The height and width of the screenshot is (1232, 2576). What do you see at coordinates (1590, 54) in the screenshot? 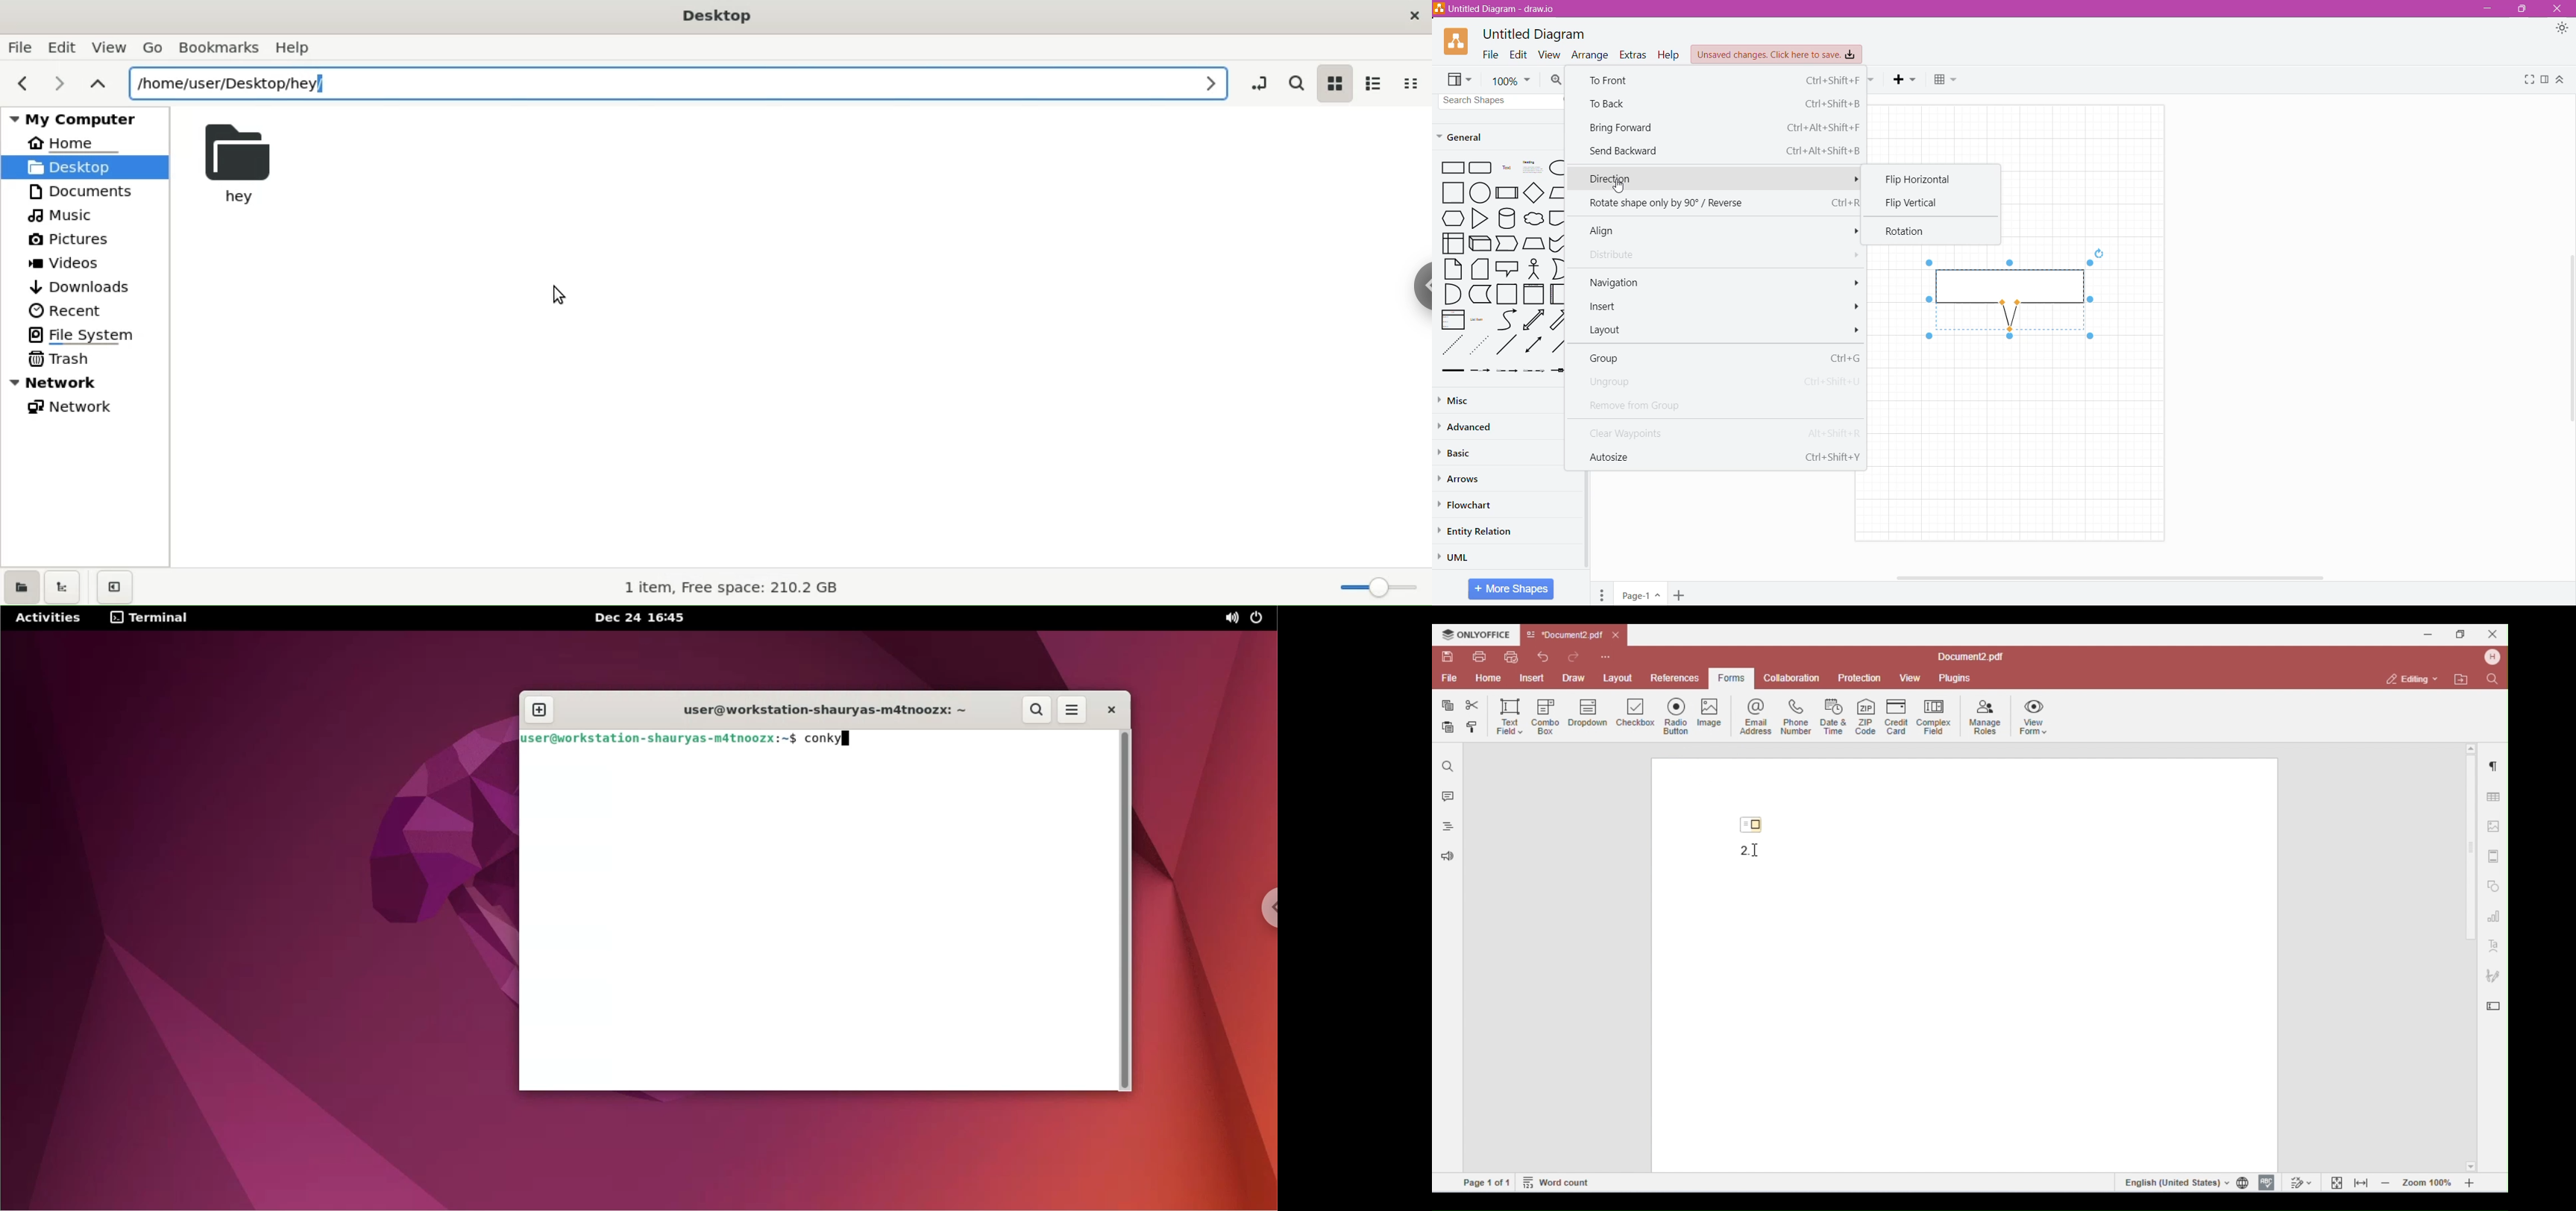
I see `Arrange` at bounding box center [1590, 54].